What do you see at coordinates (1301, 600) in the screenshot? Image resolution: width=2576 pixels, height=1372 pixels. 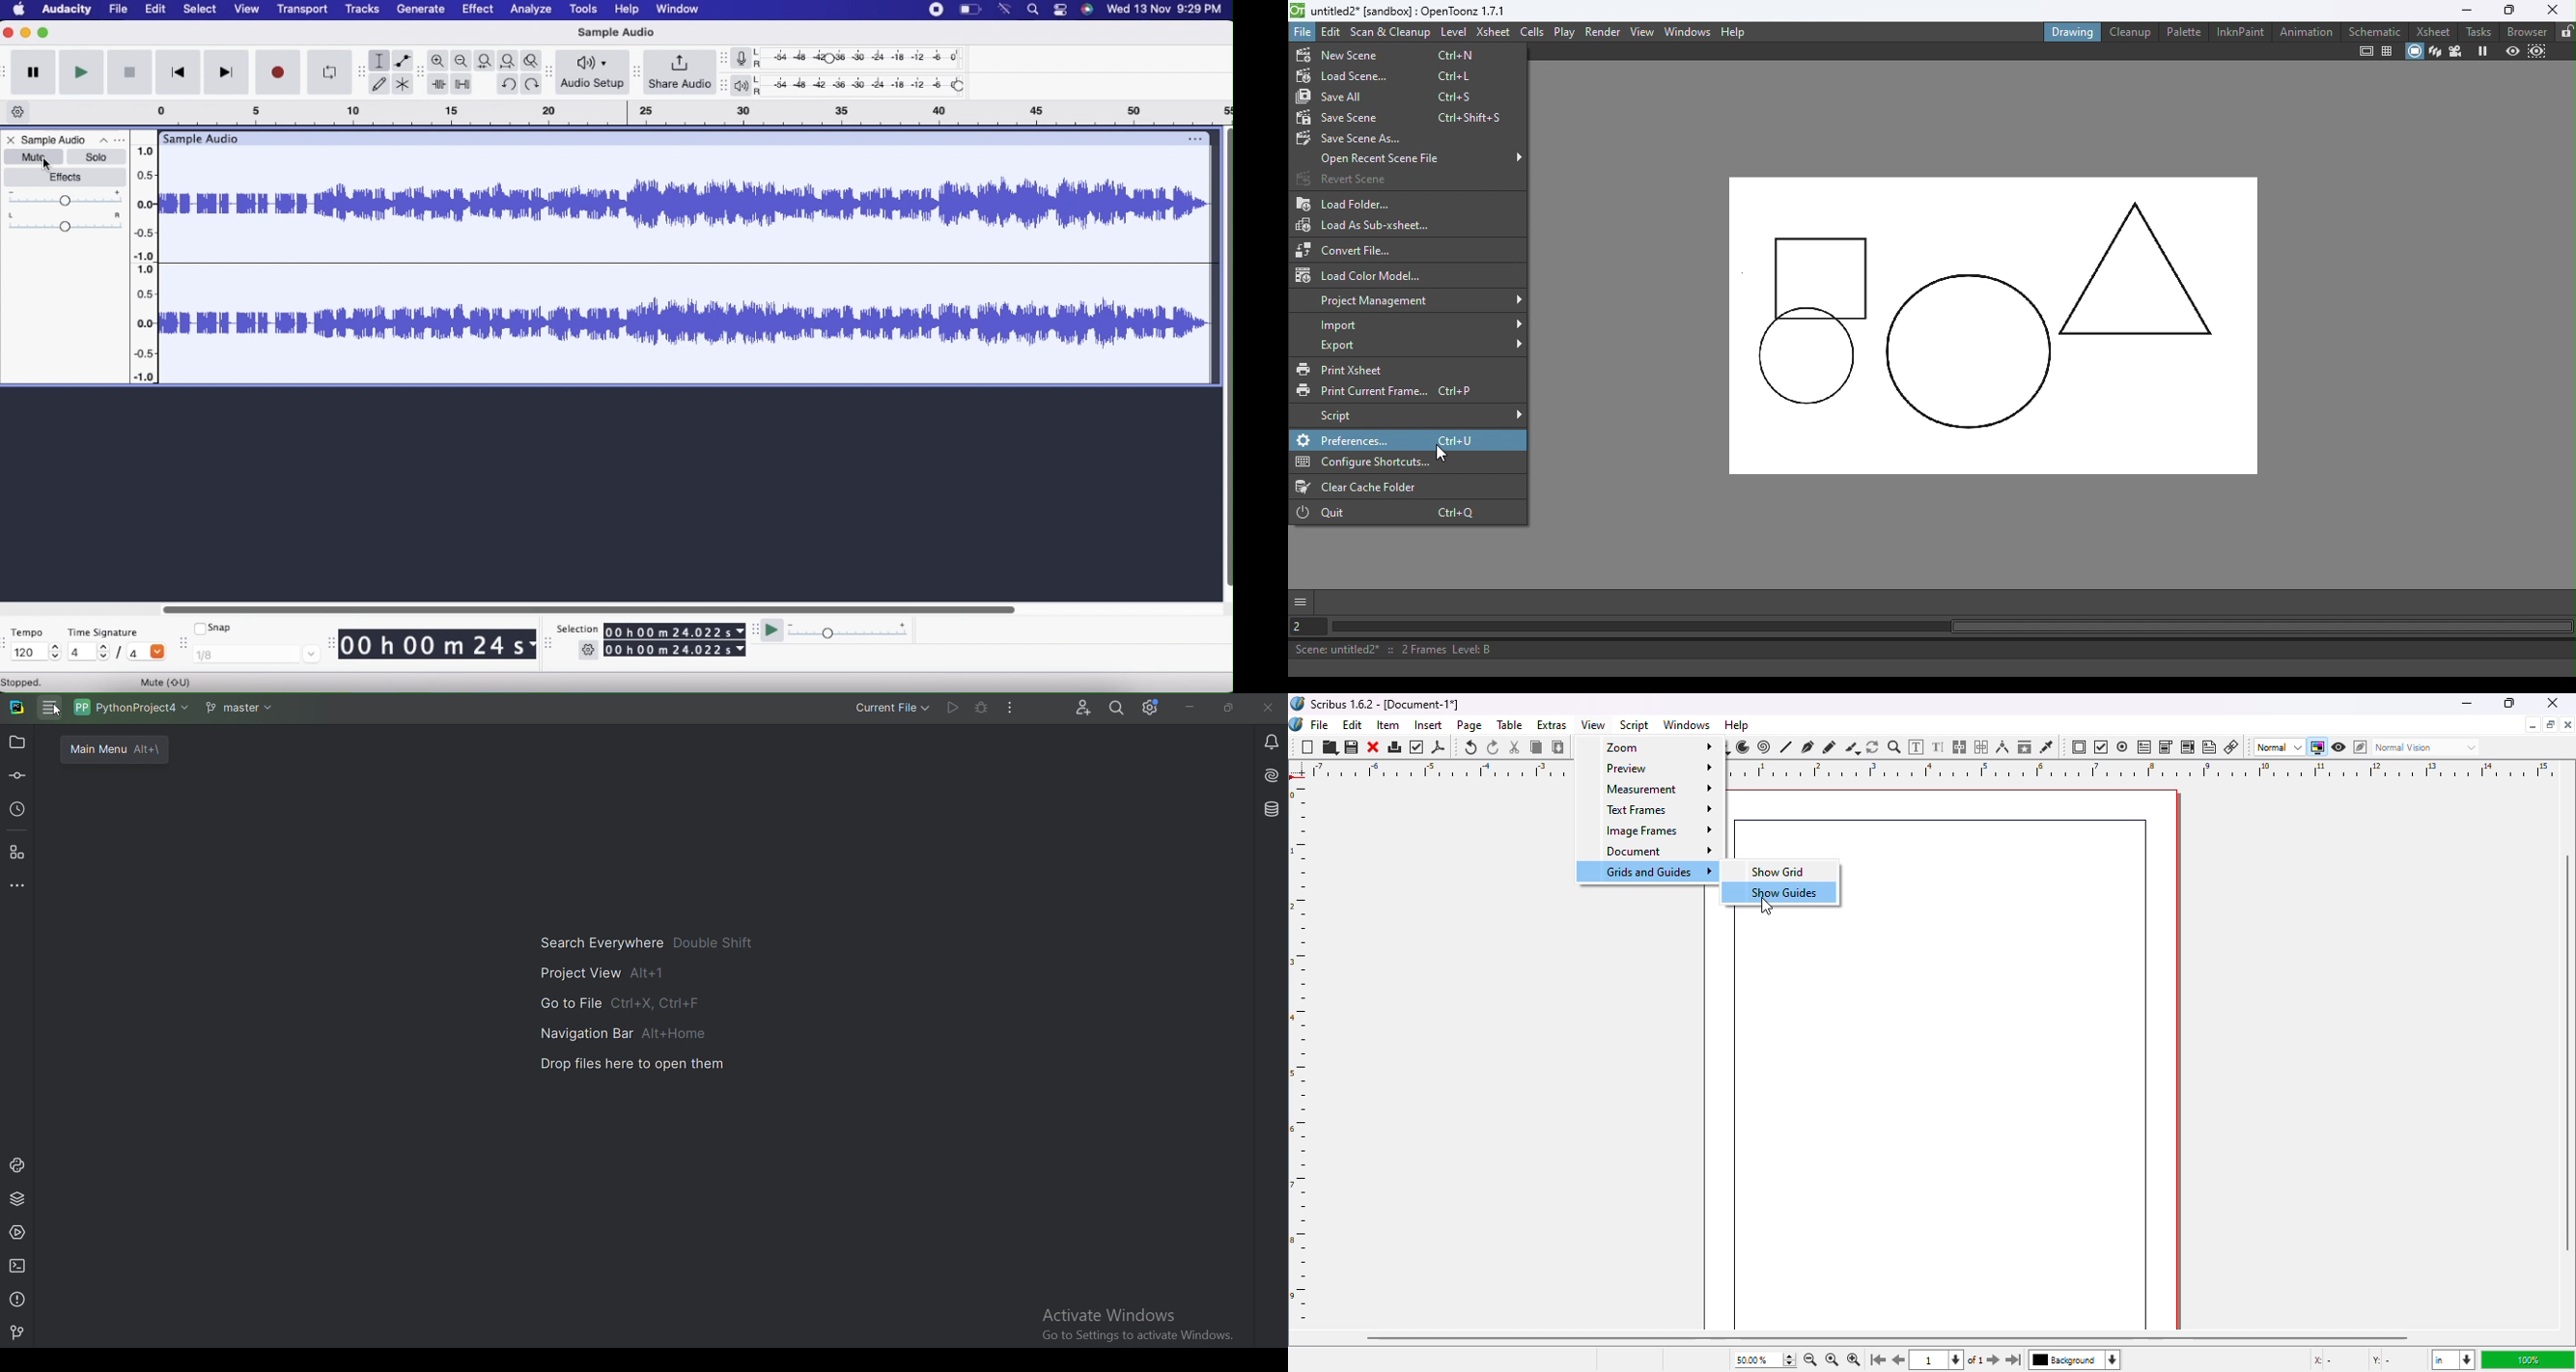 I see `More options` at bounding box center [1301, 600].